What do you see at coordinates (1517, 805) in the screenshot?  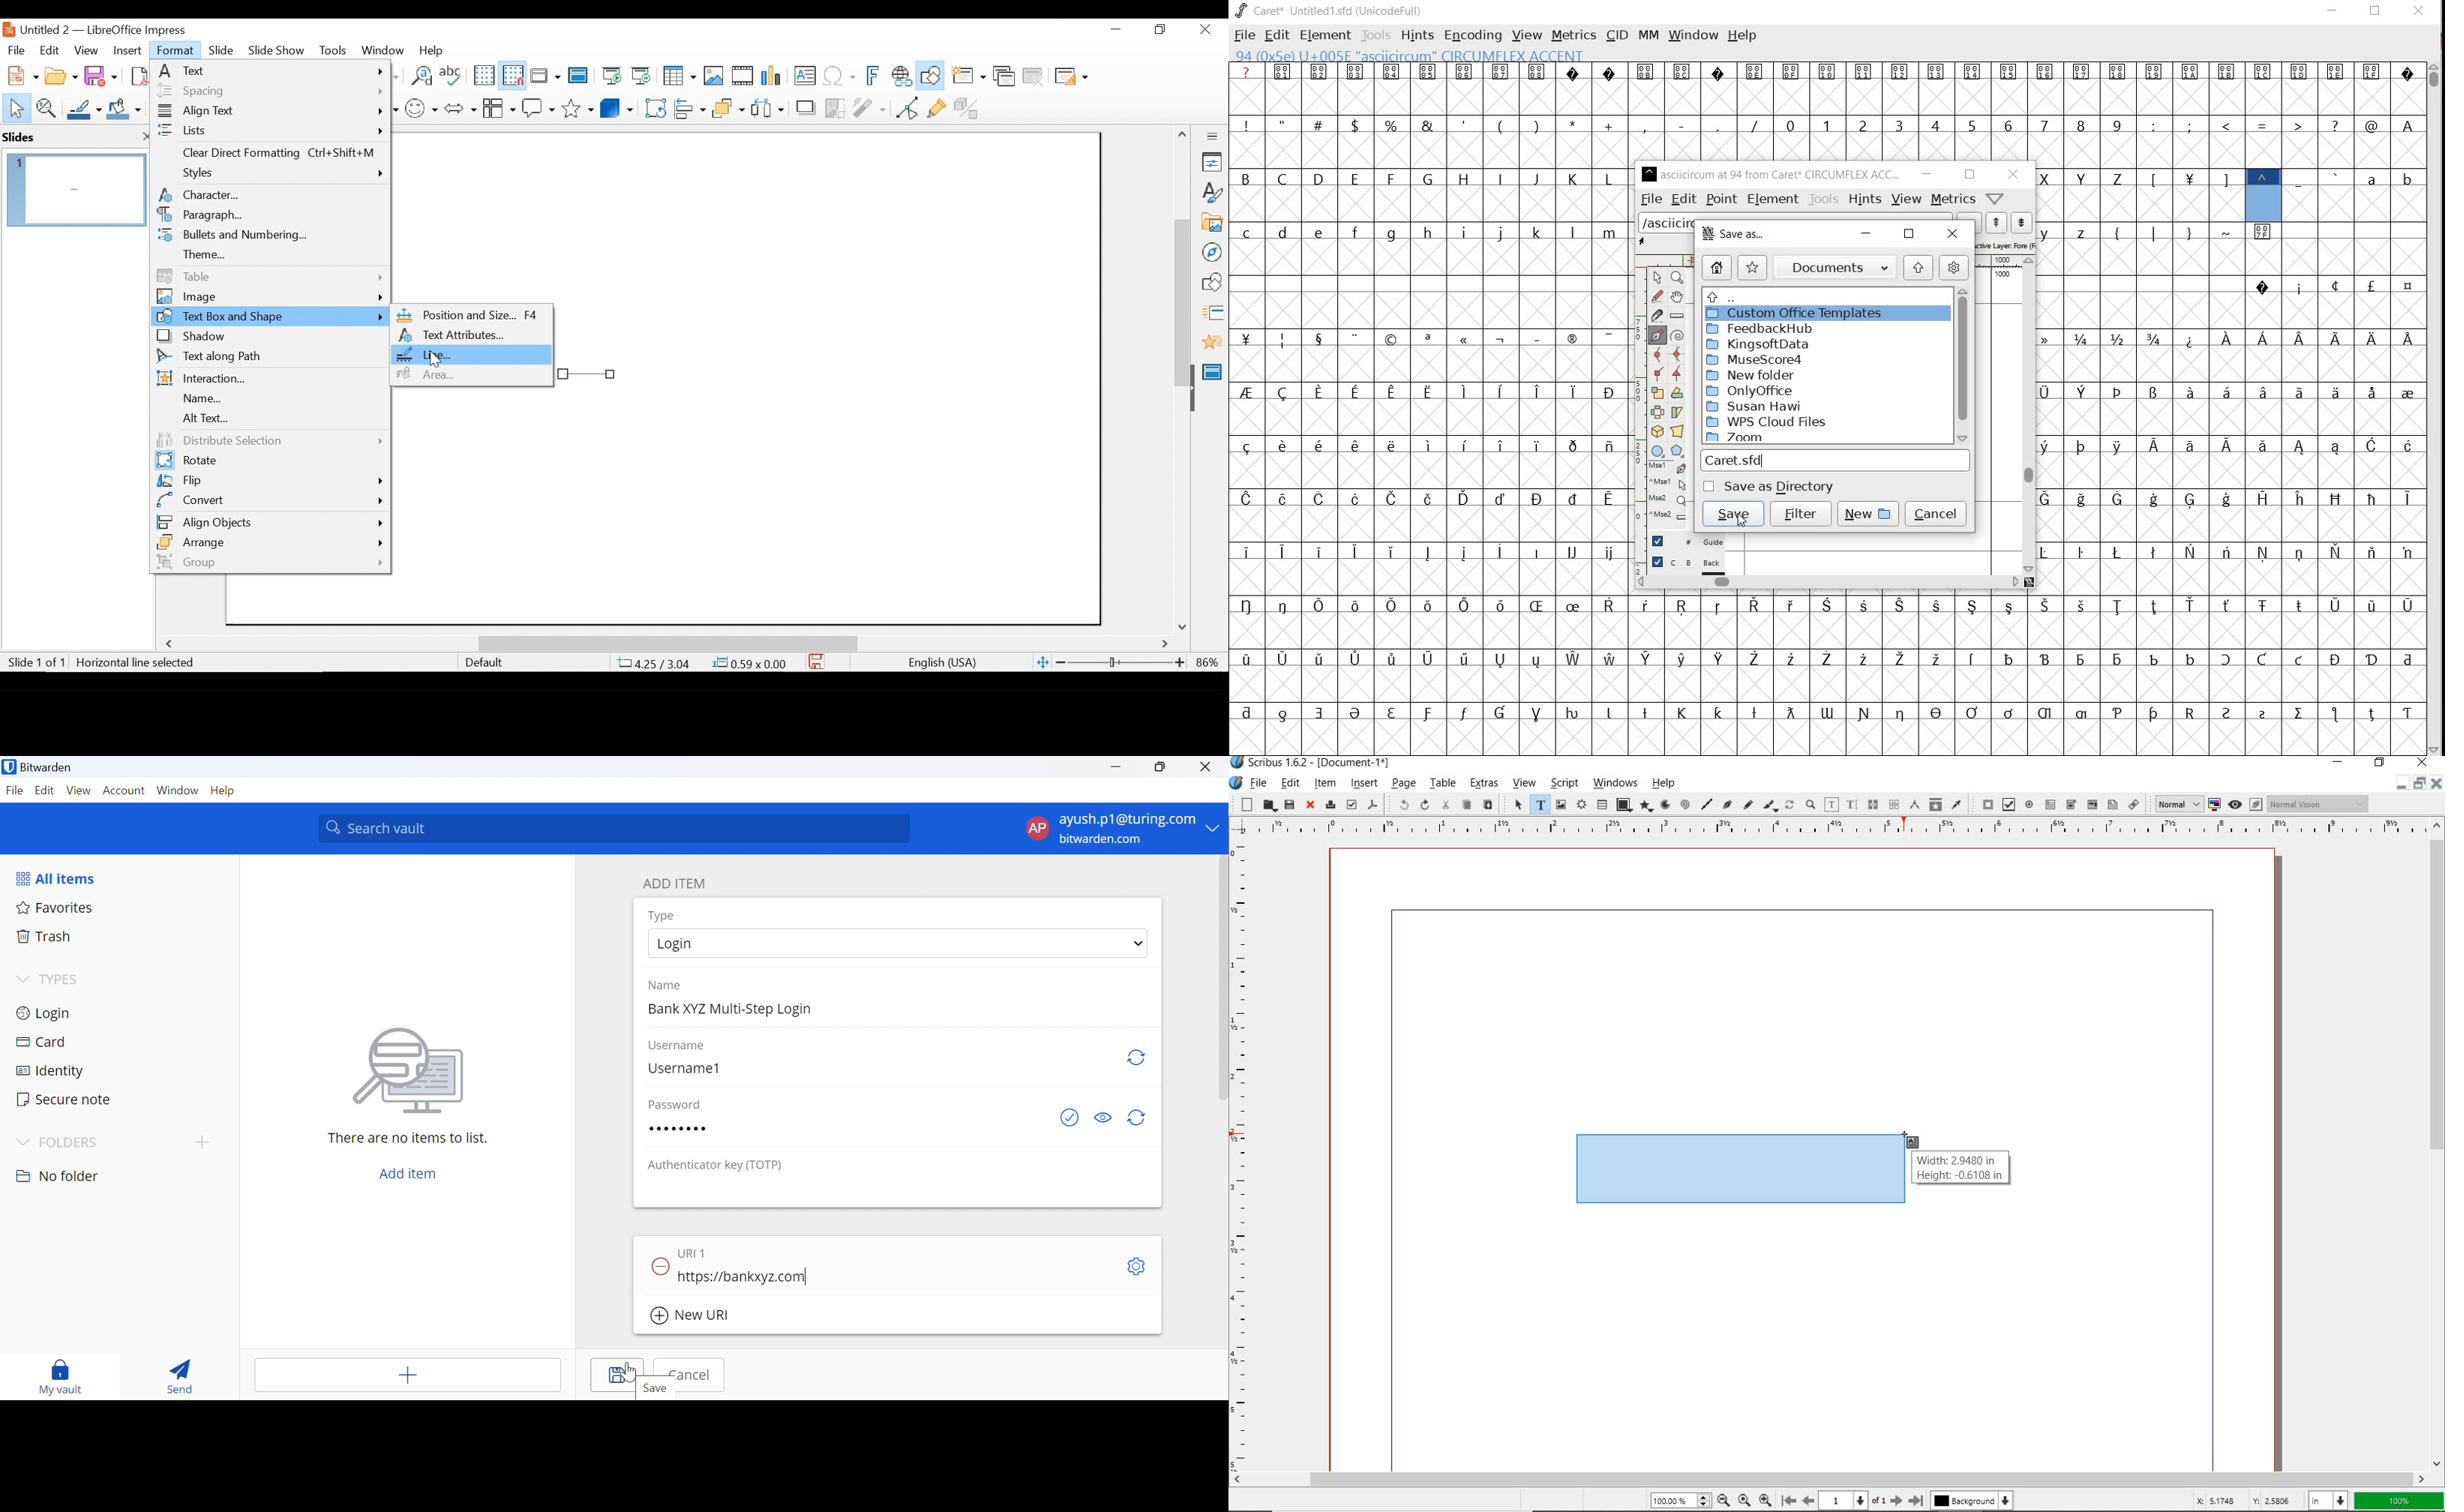 I see `select item` at bounding box center [1517, 805].